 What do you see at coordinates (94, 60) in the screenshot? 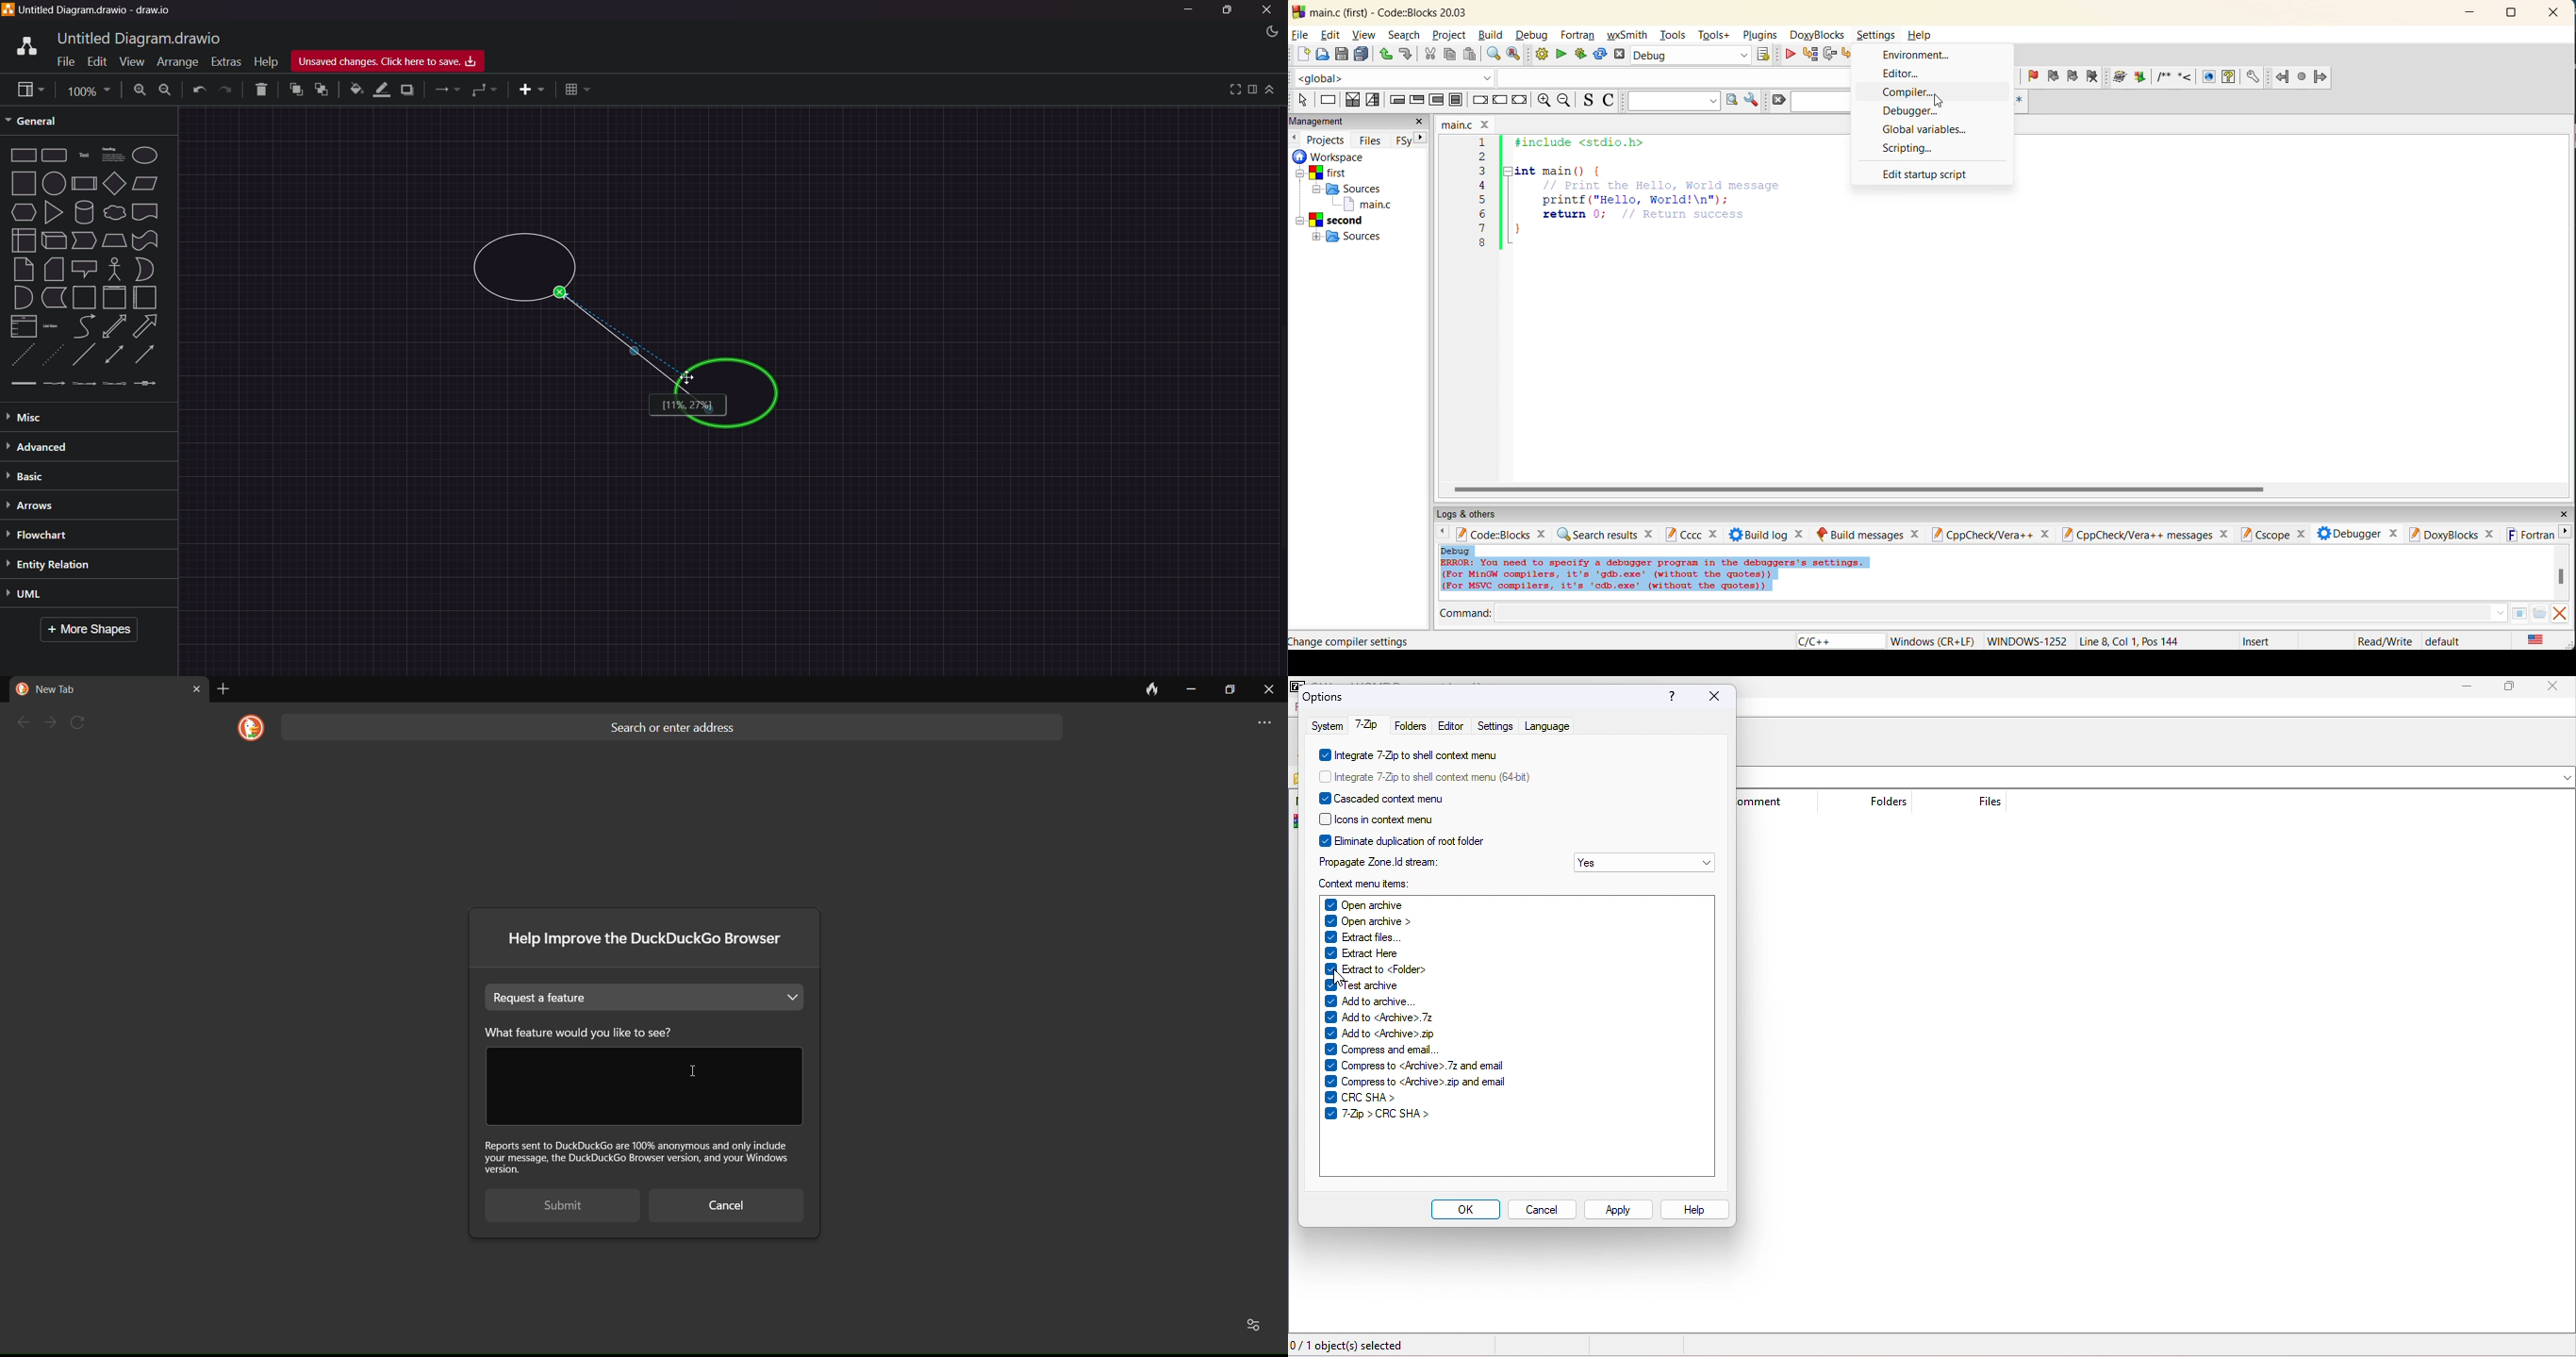
I see `Edit` at bounding box center [94, 60].